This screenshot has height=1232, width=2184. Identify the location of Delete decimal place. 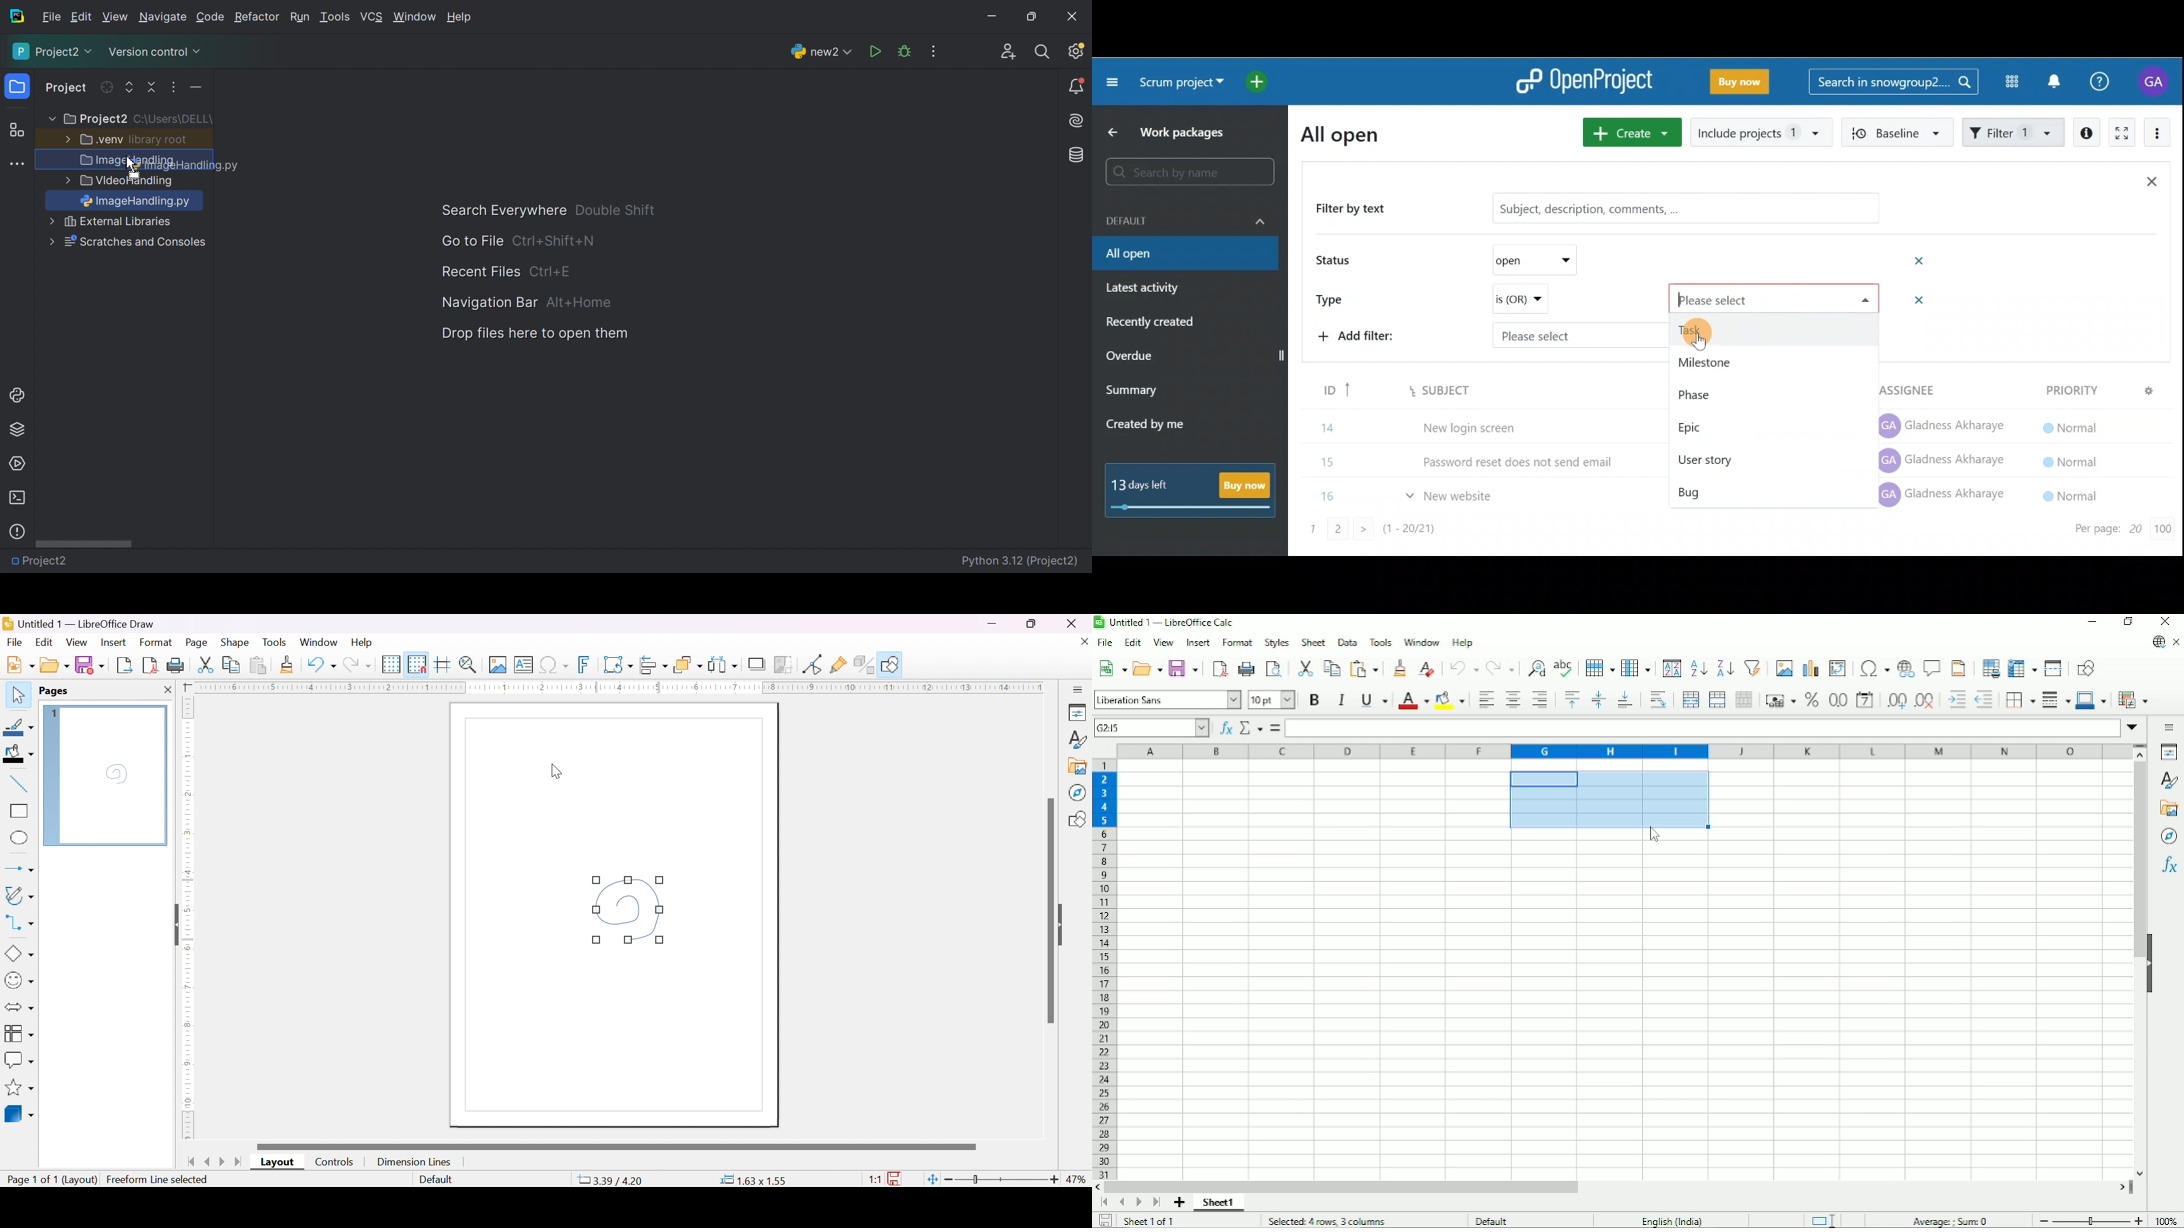
(1925, 702).